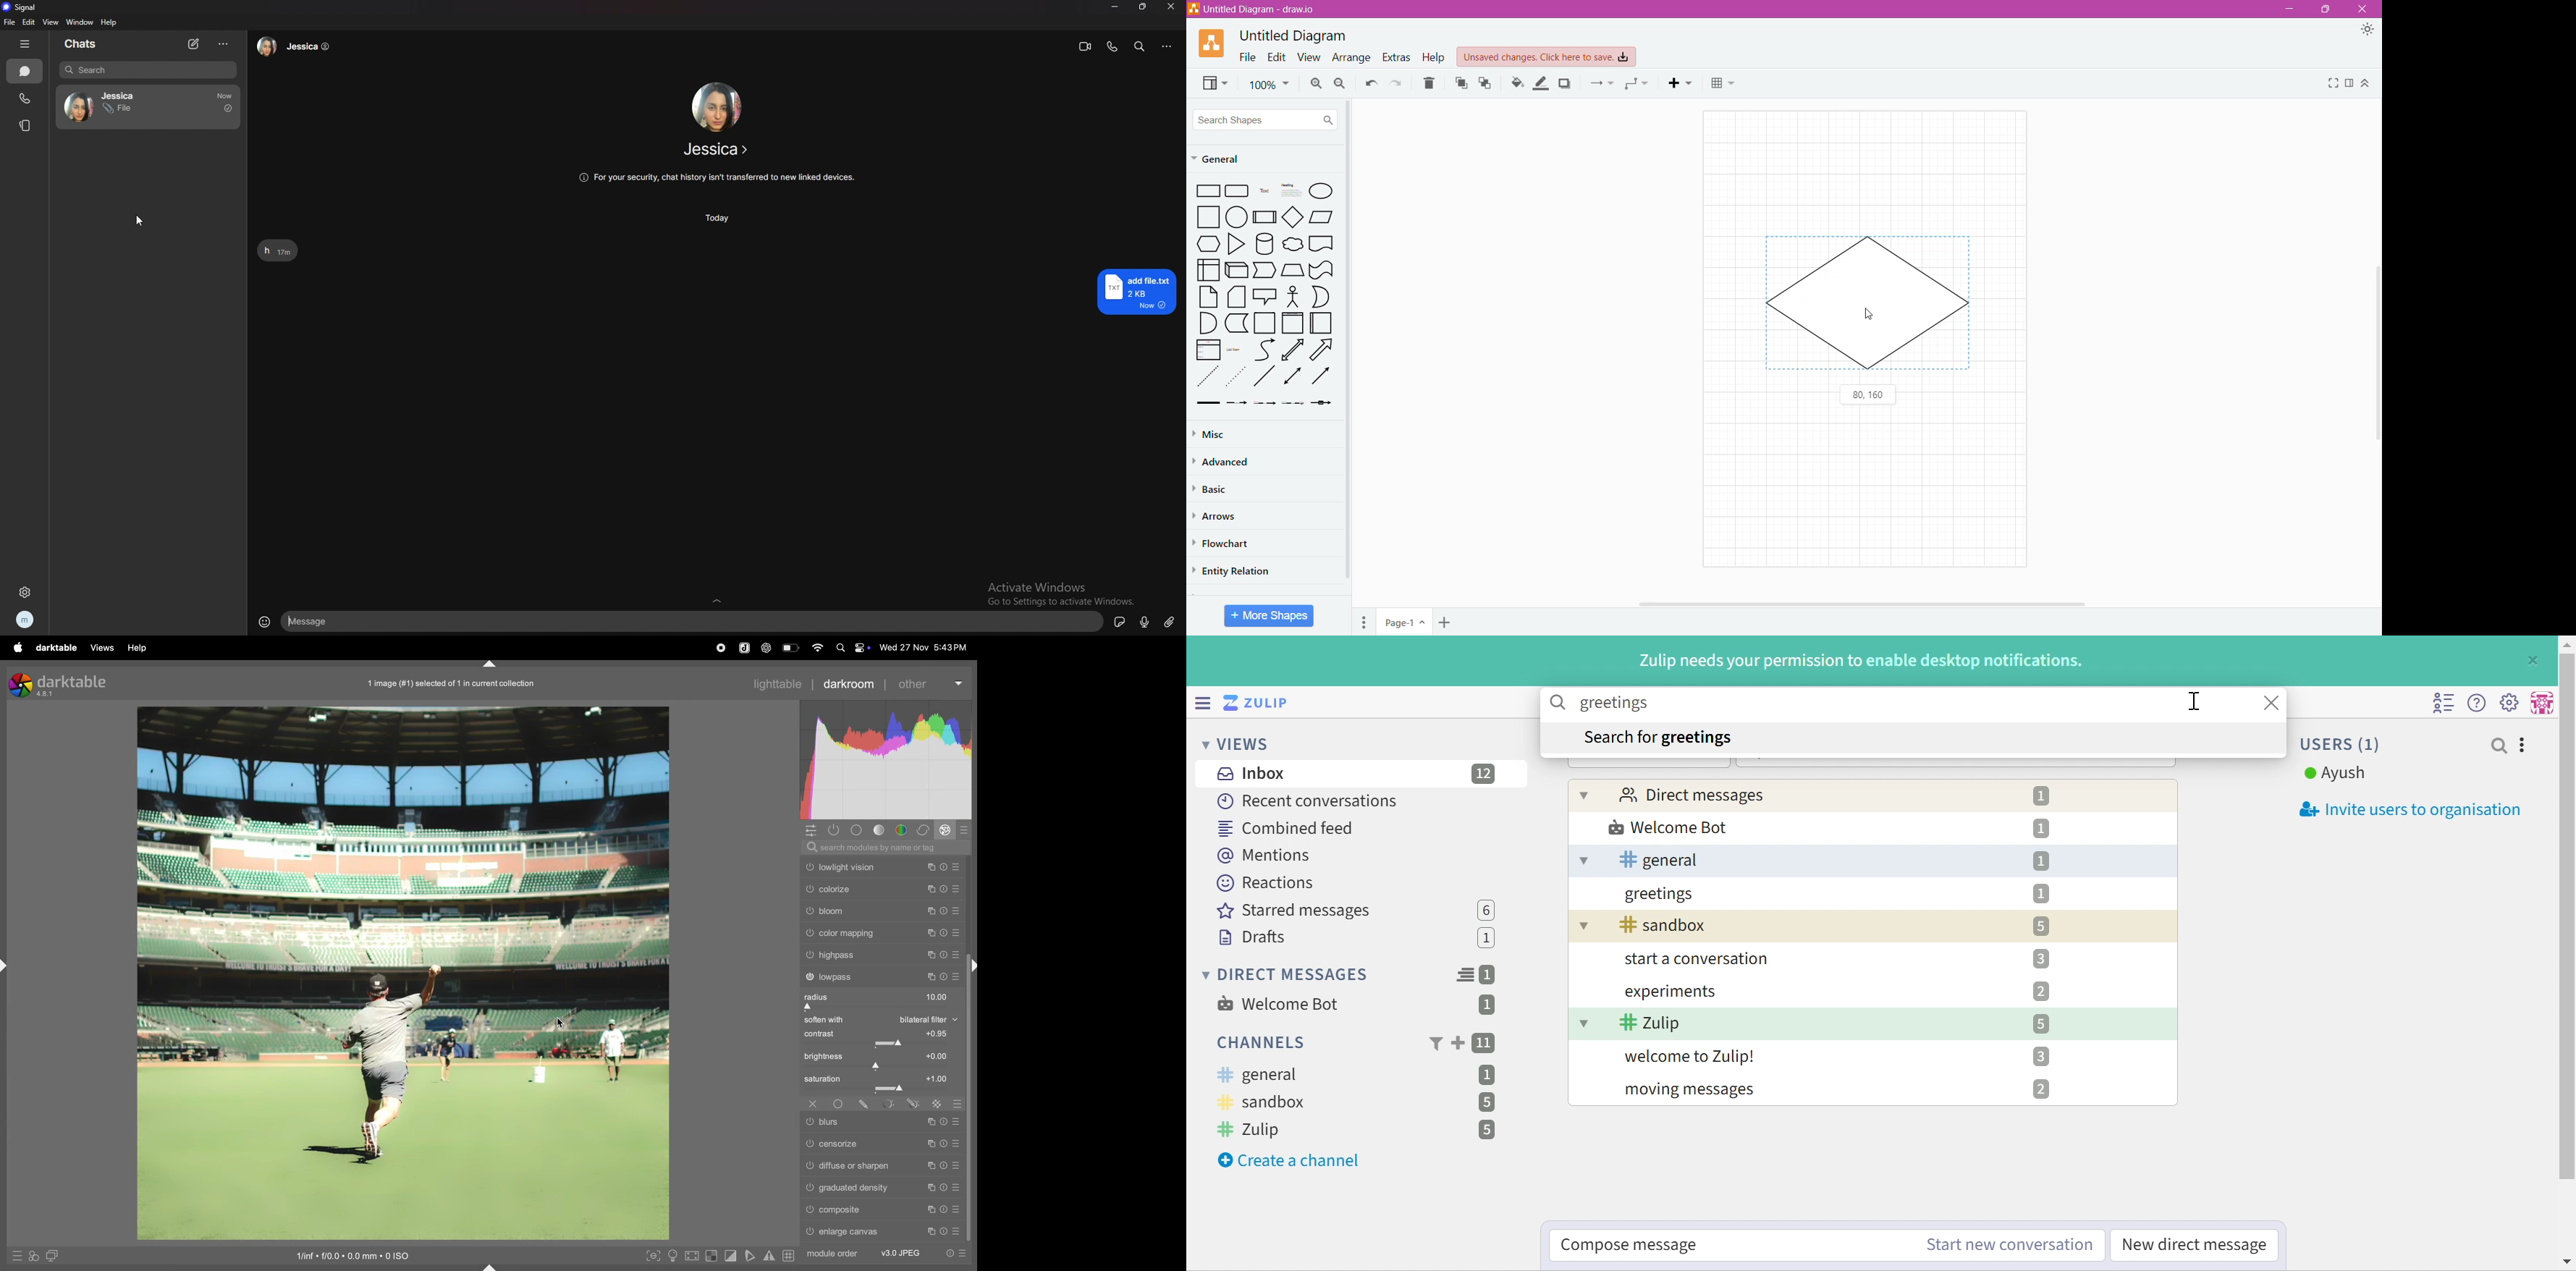 Image resolution: width=2576 pixels, height=1288 pixels. Describe the element at coordinates (1265, 323) in the screenshot. I see `Container` at that location.